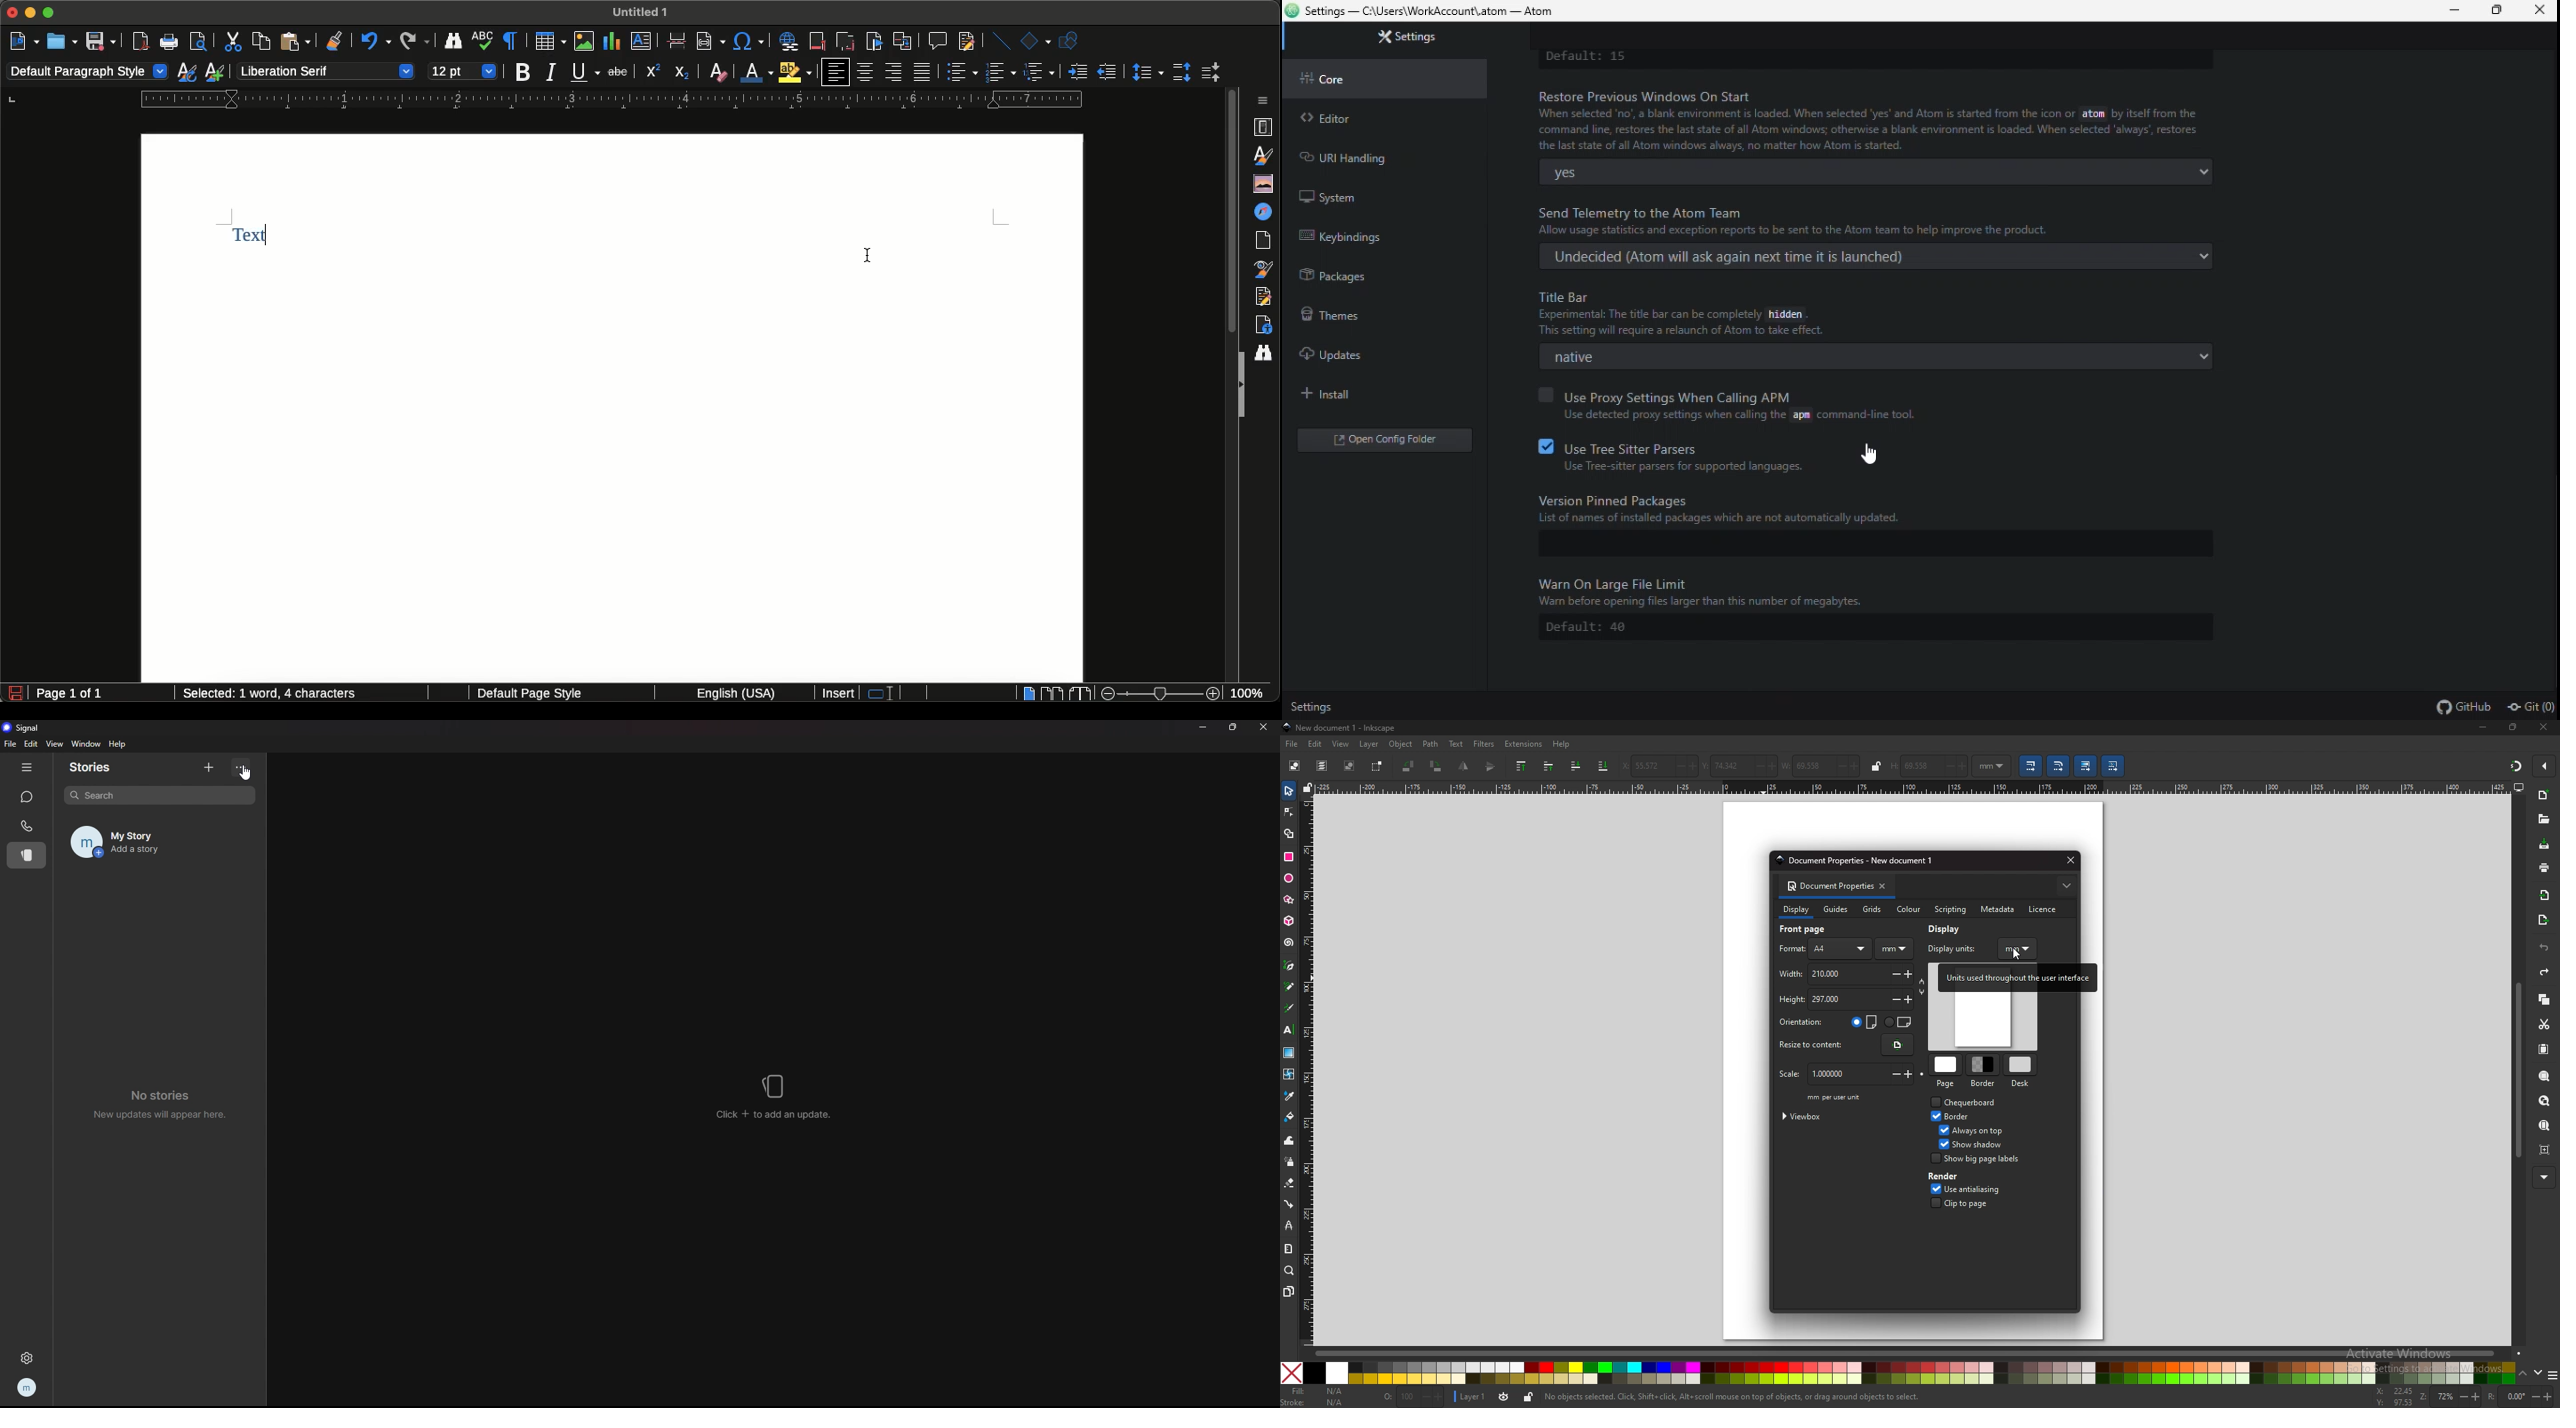 This screenshot has width=2576, height=1428. What do you see at coordinates (1804, 1023) in the screenshot?
I see `orientation` at bounding box center [1804, 1023].